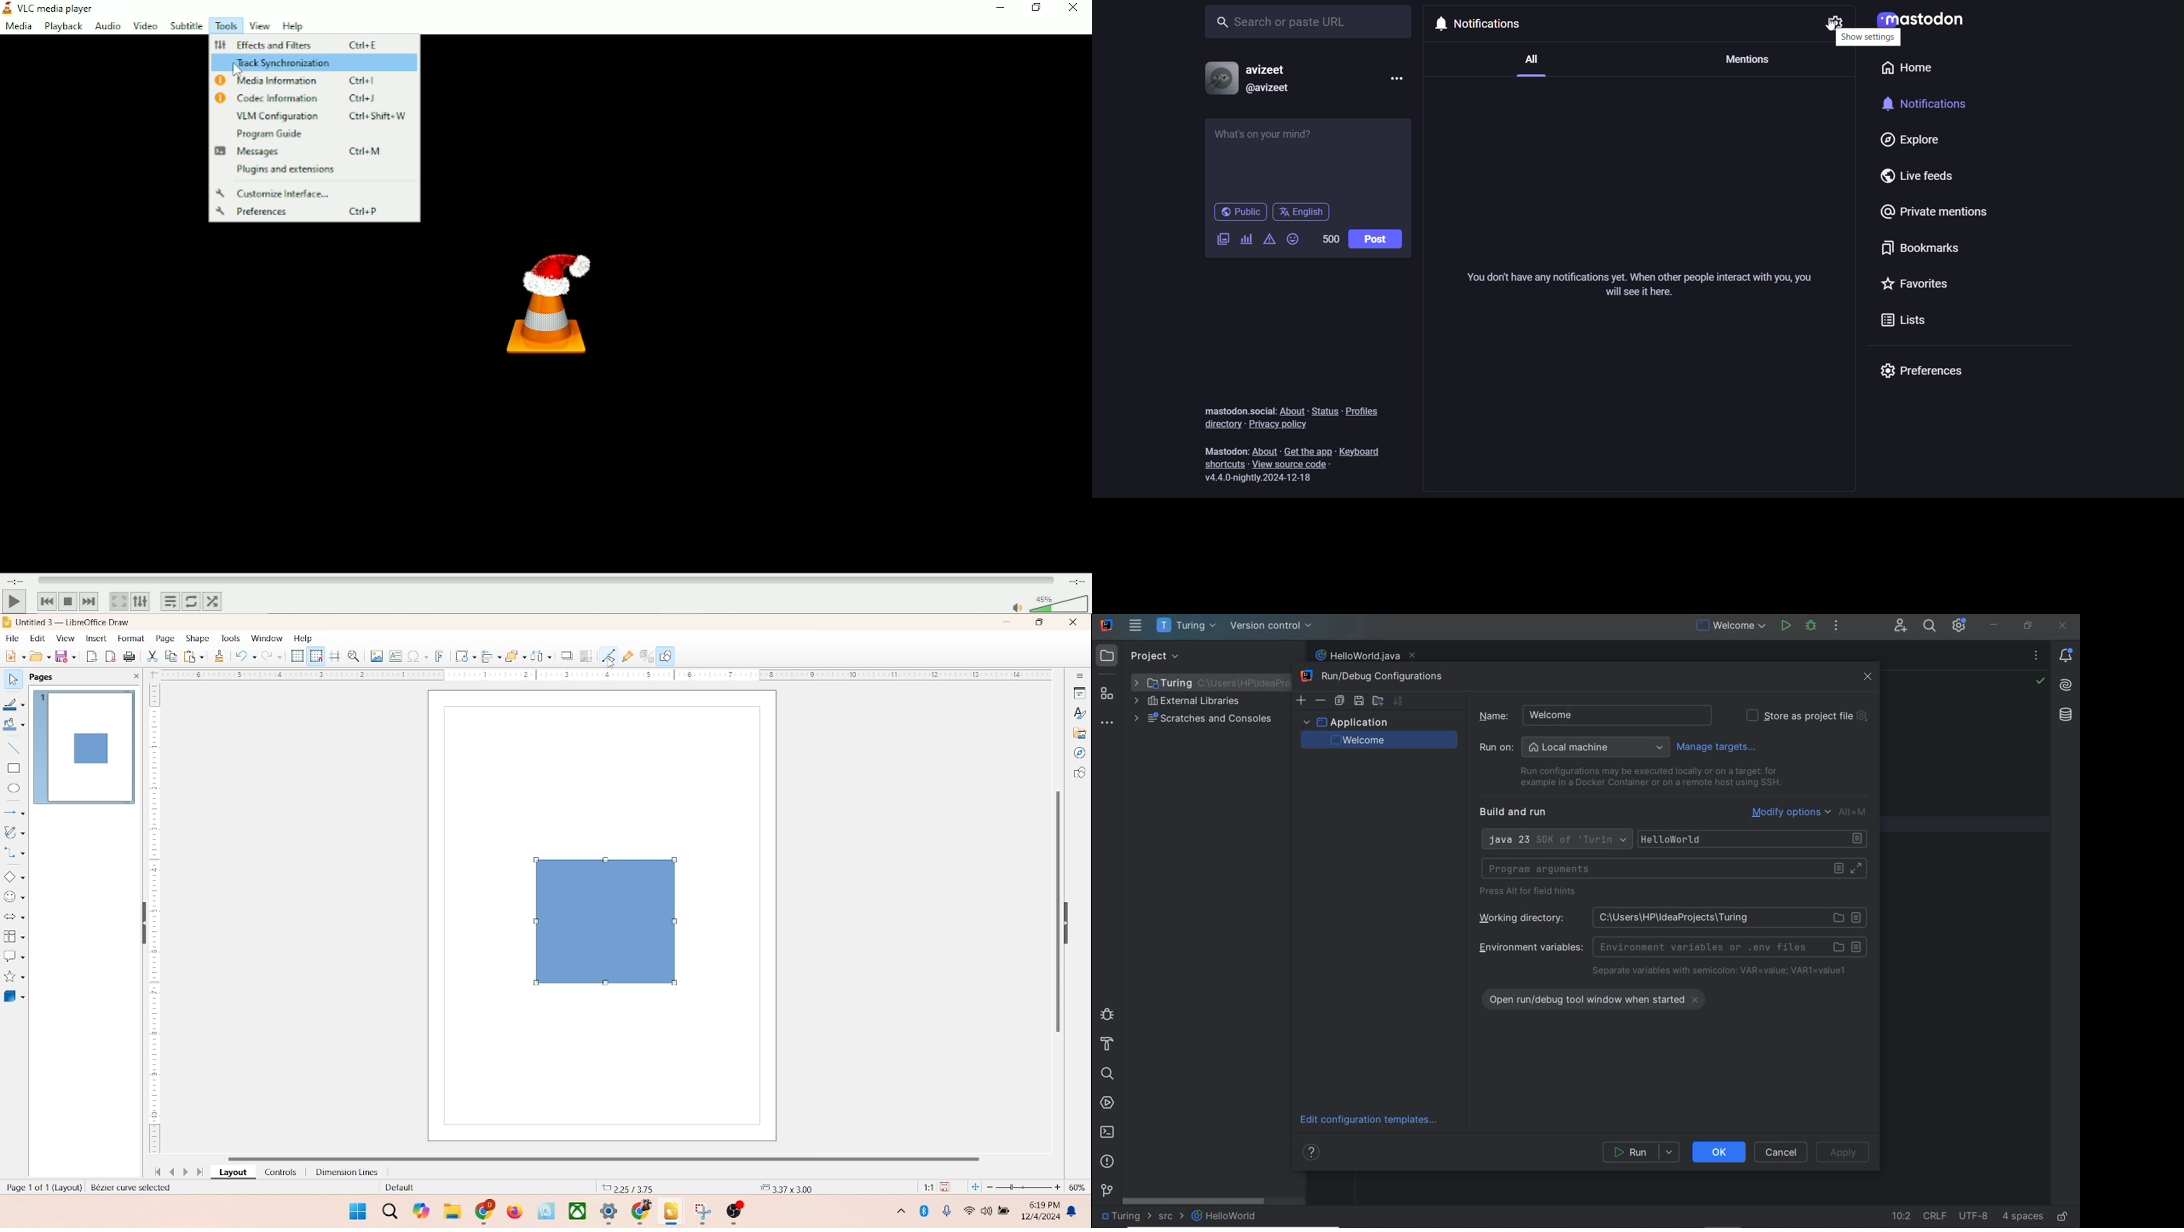 The height and width of the screenshot is (1232, 2184). Describe the element at coordinates (15, 831) in the screenshot. I see `curves and polygons` at that location.